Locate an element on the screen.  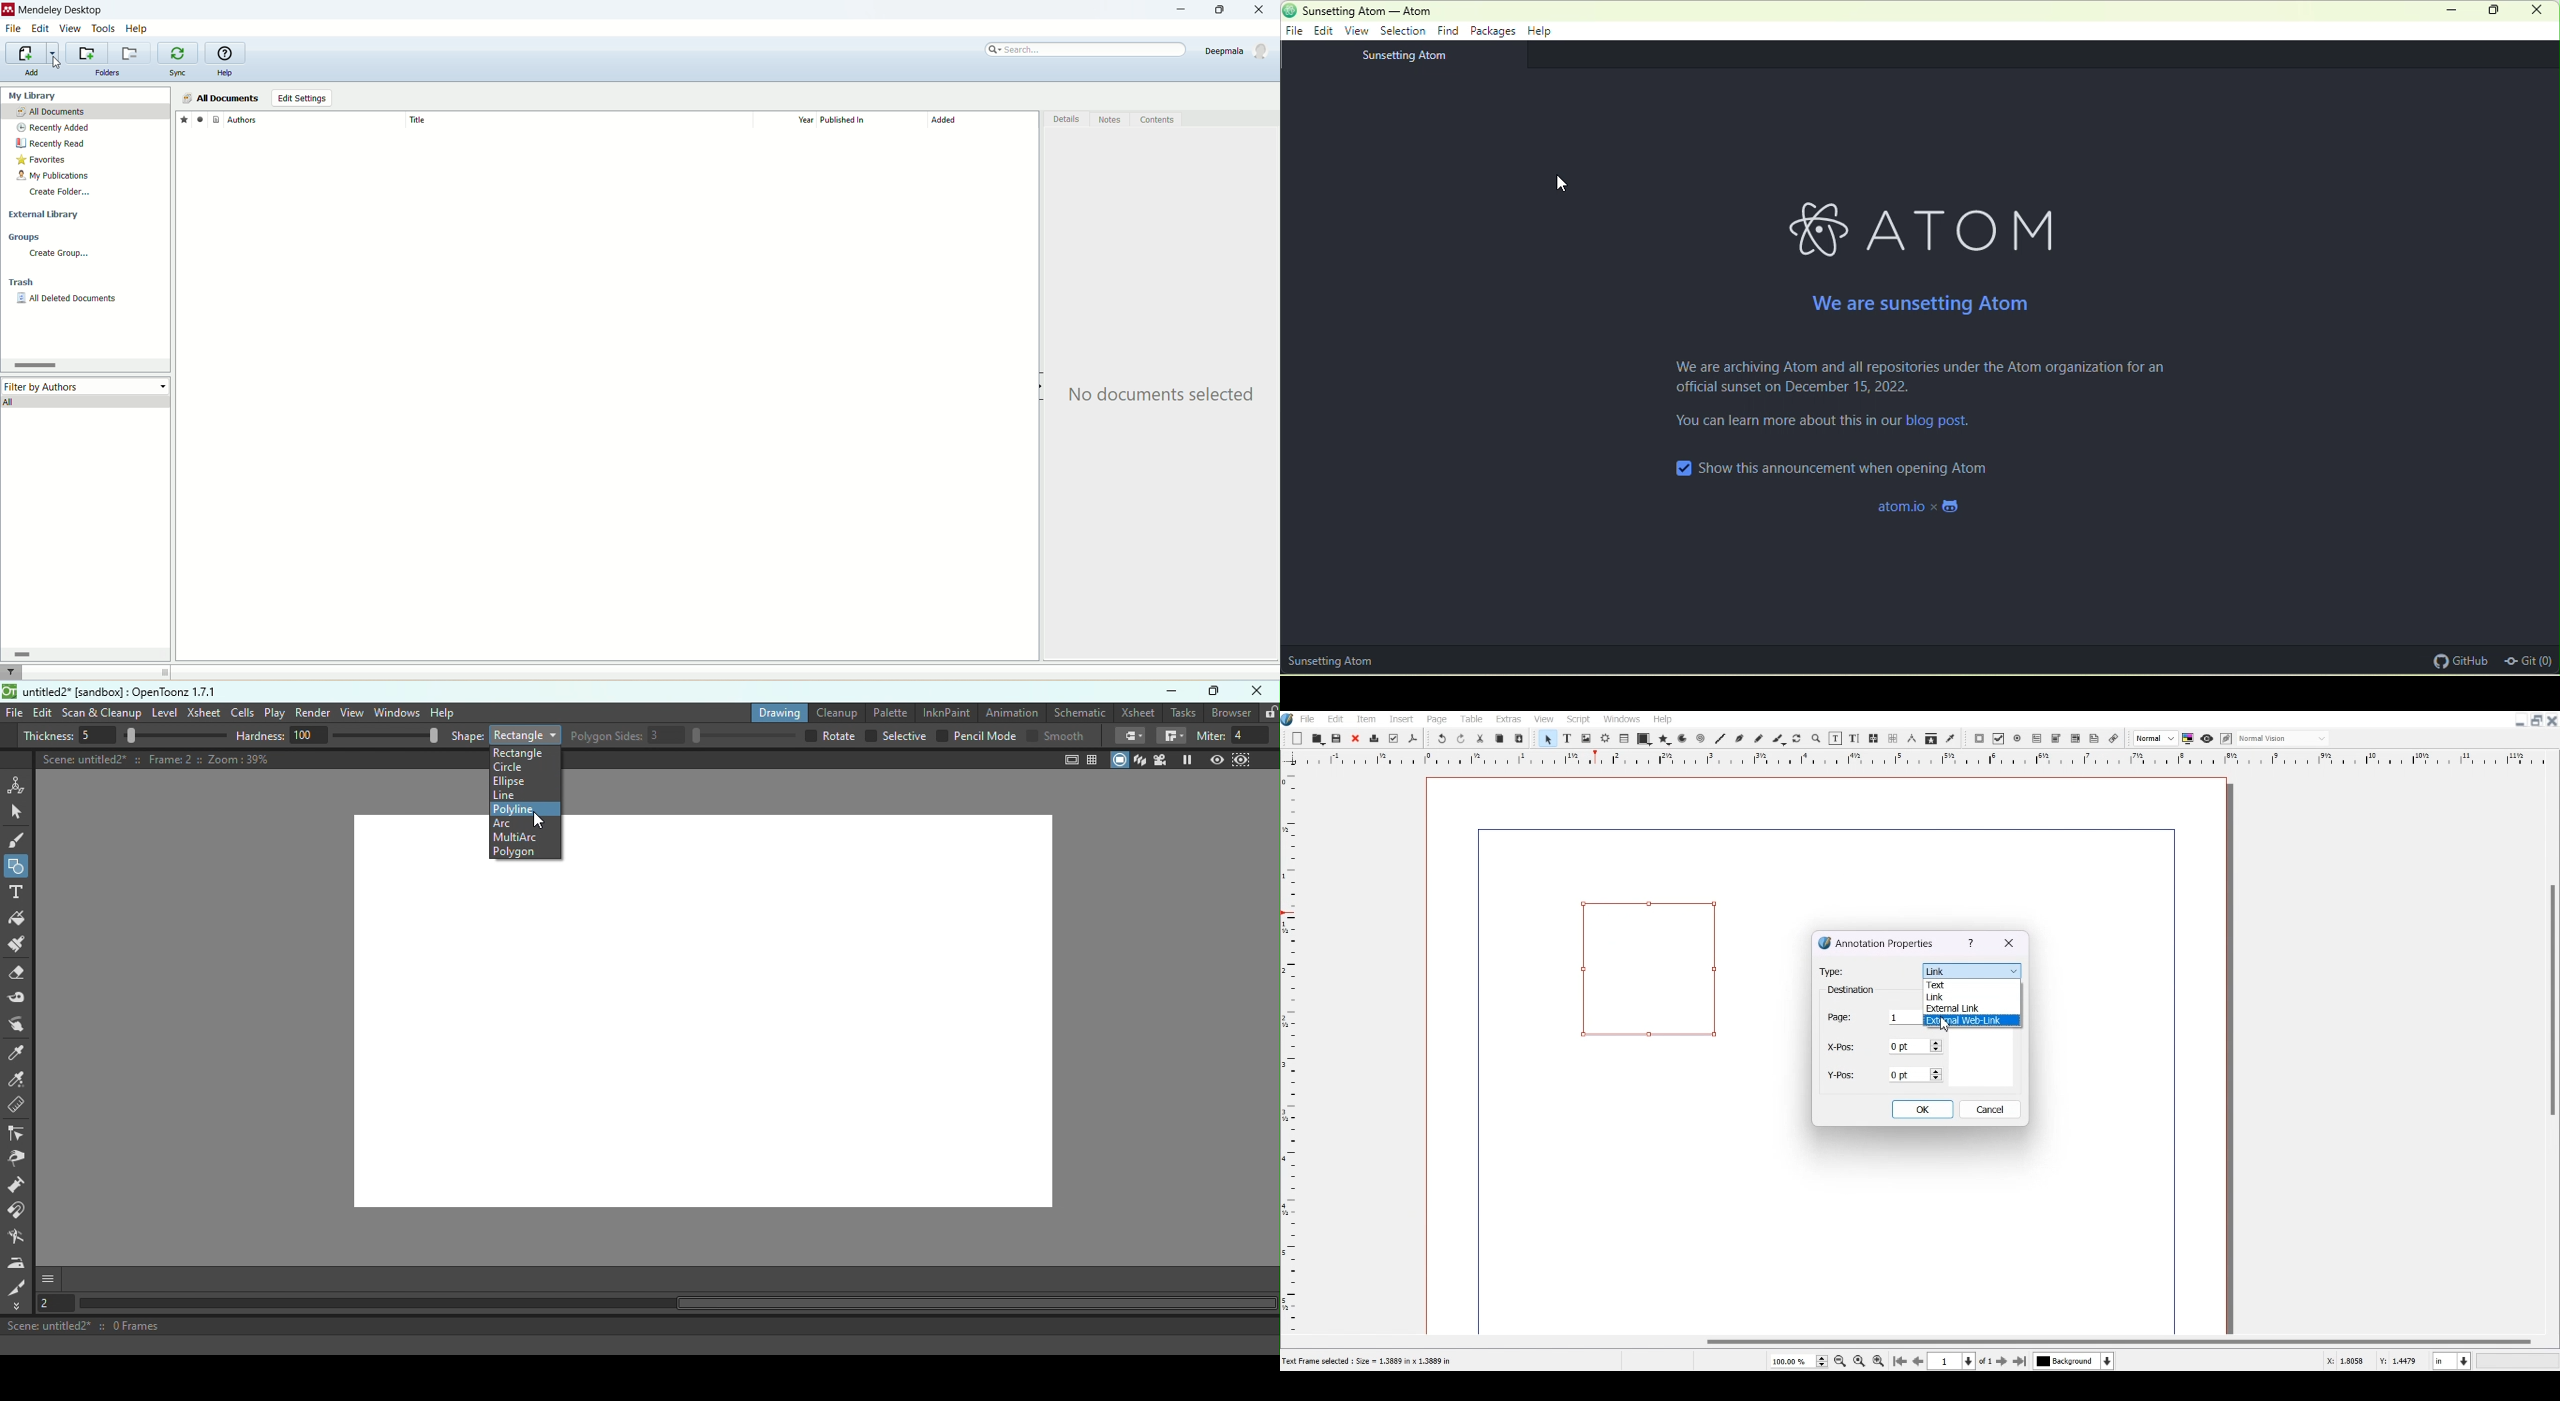
selection is located at coordinates (1406, 30).